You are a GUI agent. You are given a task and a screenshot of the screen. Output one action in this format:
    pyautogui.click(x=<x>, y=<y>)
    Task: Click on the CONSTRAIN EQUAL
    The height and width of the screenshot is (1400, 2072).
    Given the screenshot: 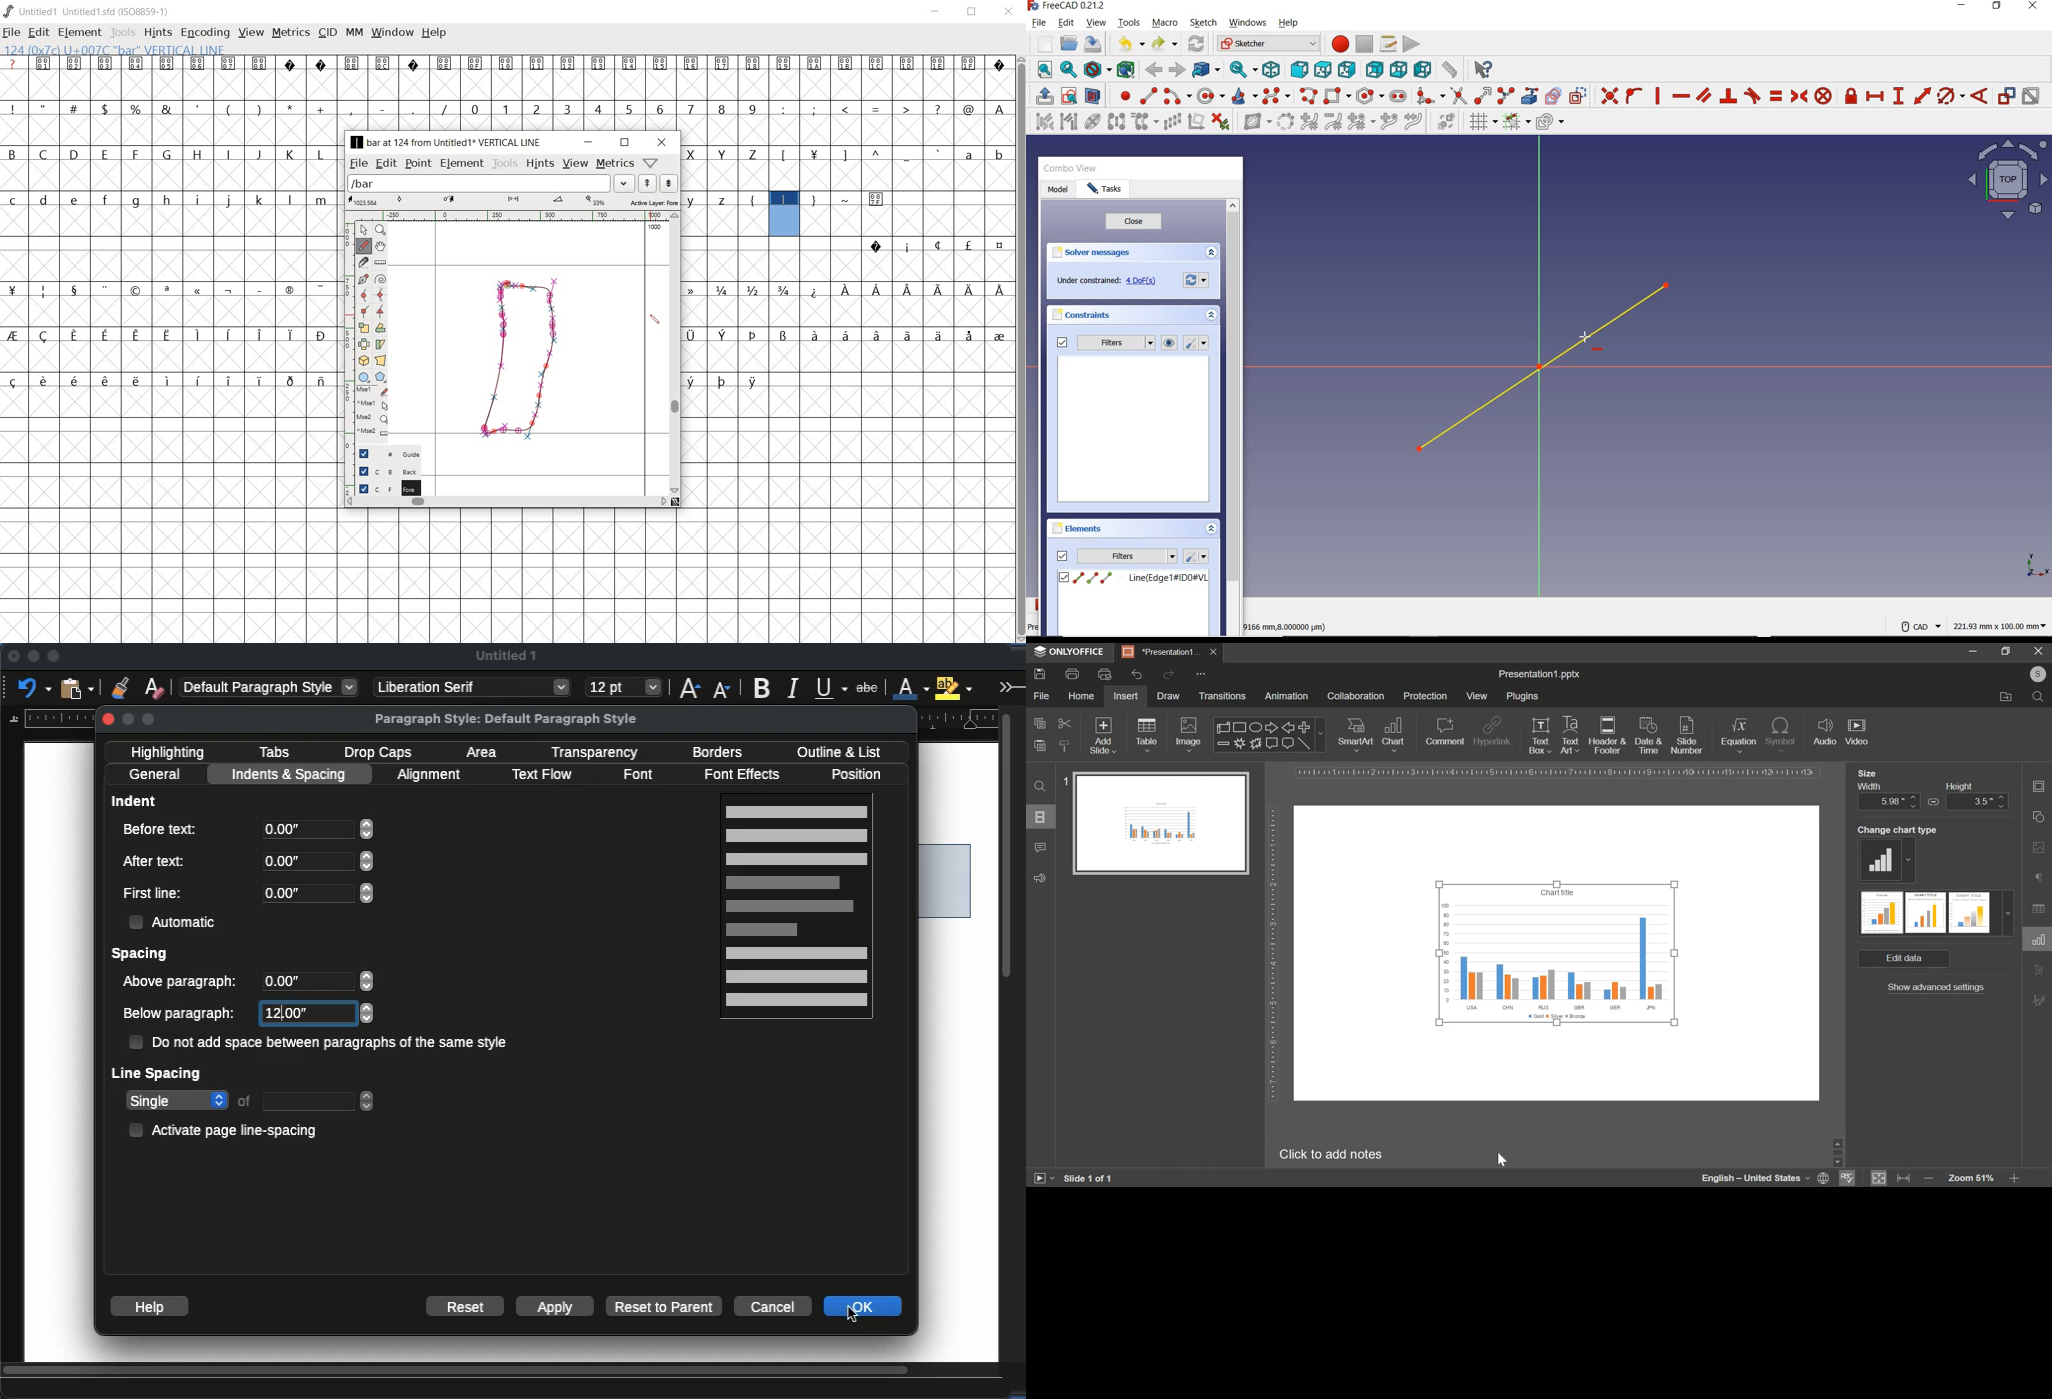 What is the action you would take?
    pyautogui.click(x=1777, y=96)
    